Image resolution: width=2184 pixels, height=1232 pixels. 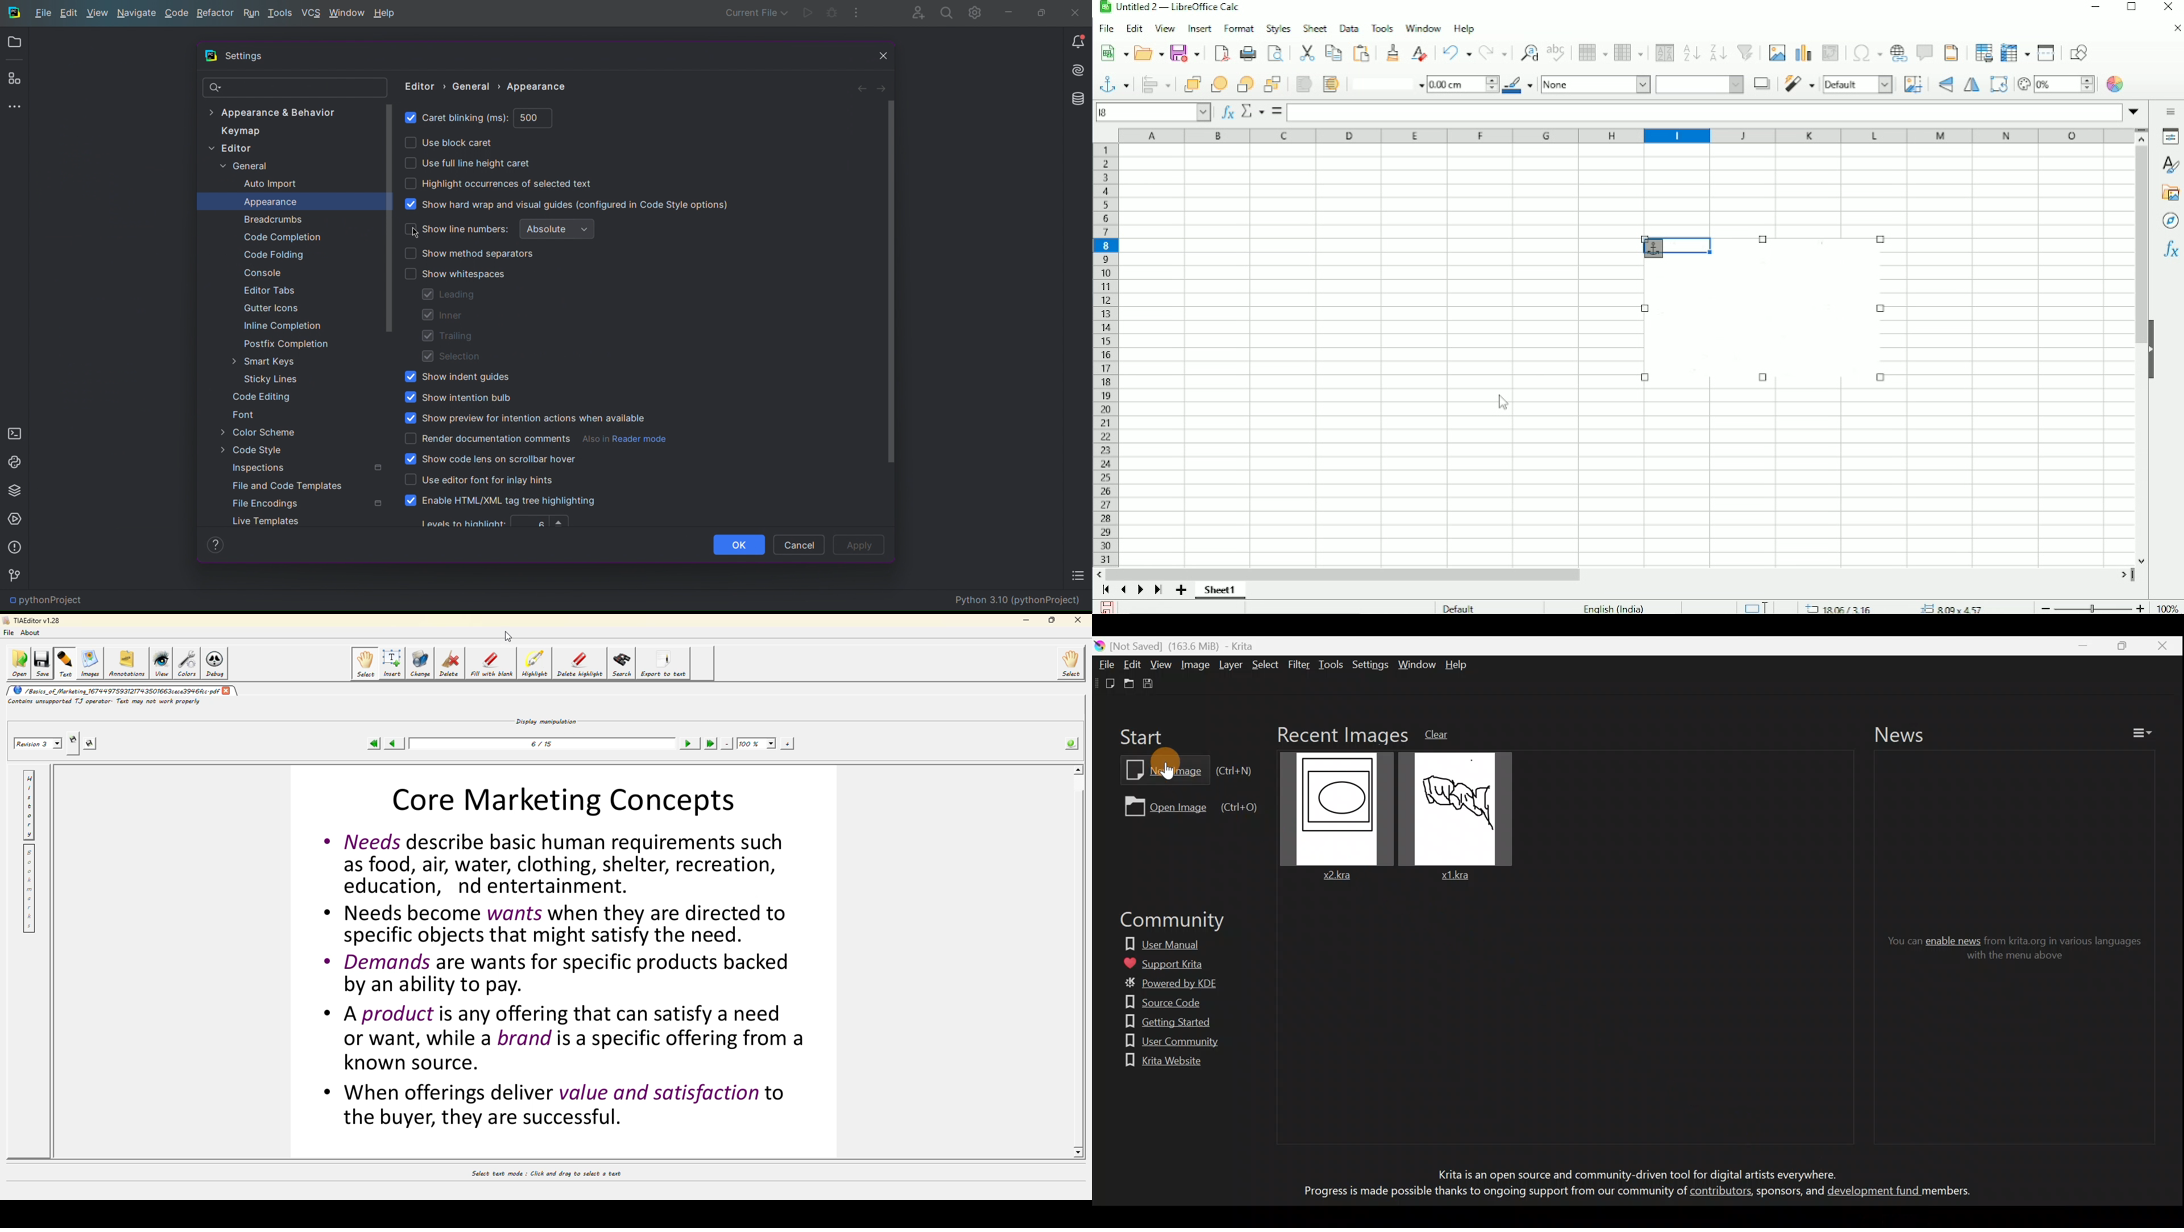 What do you see at coordinates (479, 481) in the screenshot?
I see `Use editor font for inlay hints` at bounding box center [479, 481].